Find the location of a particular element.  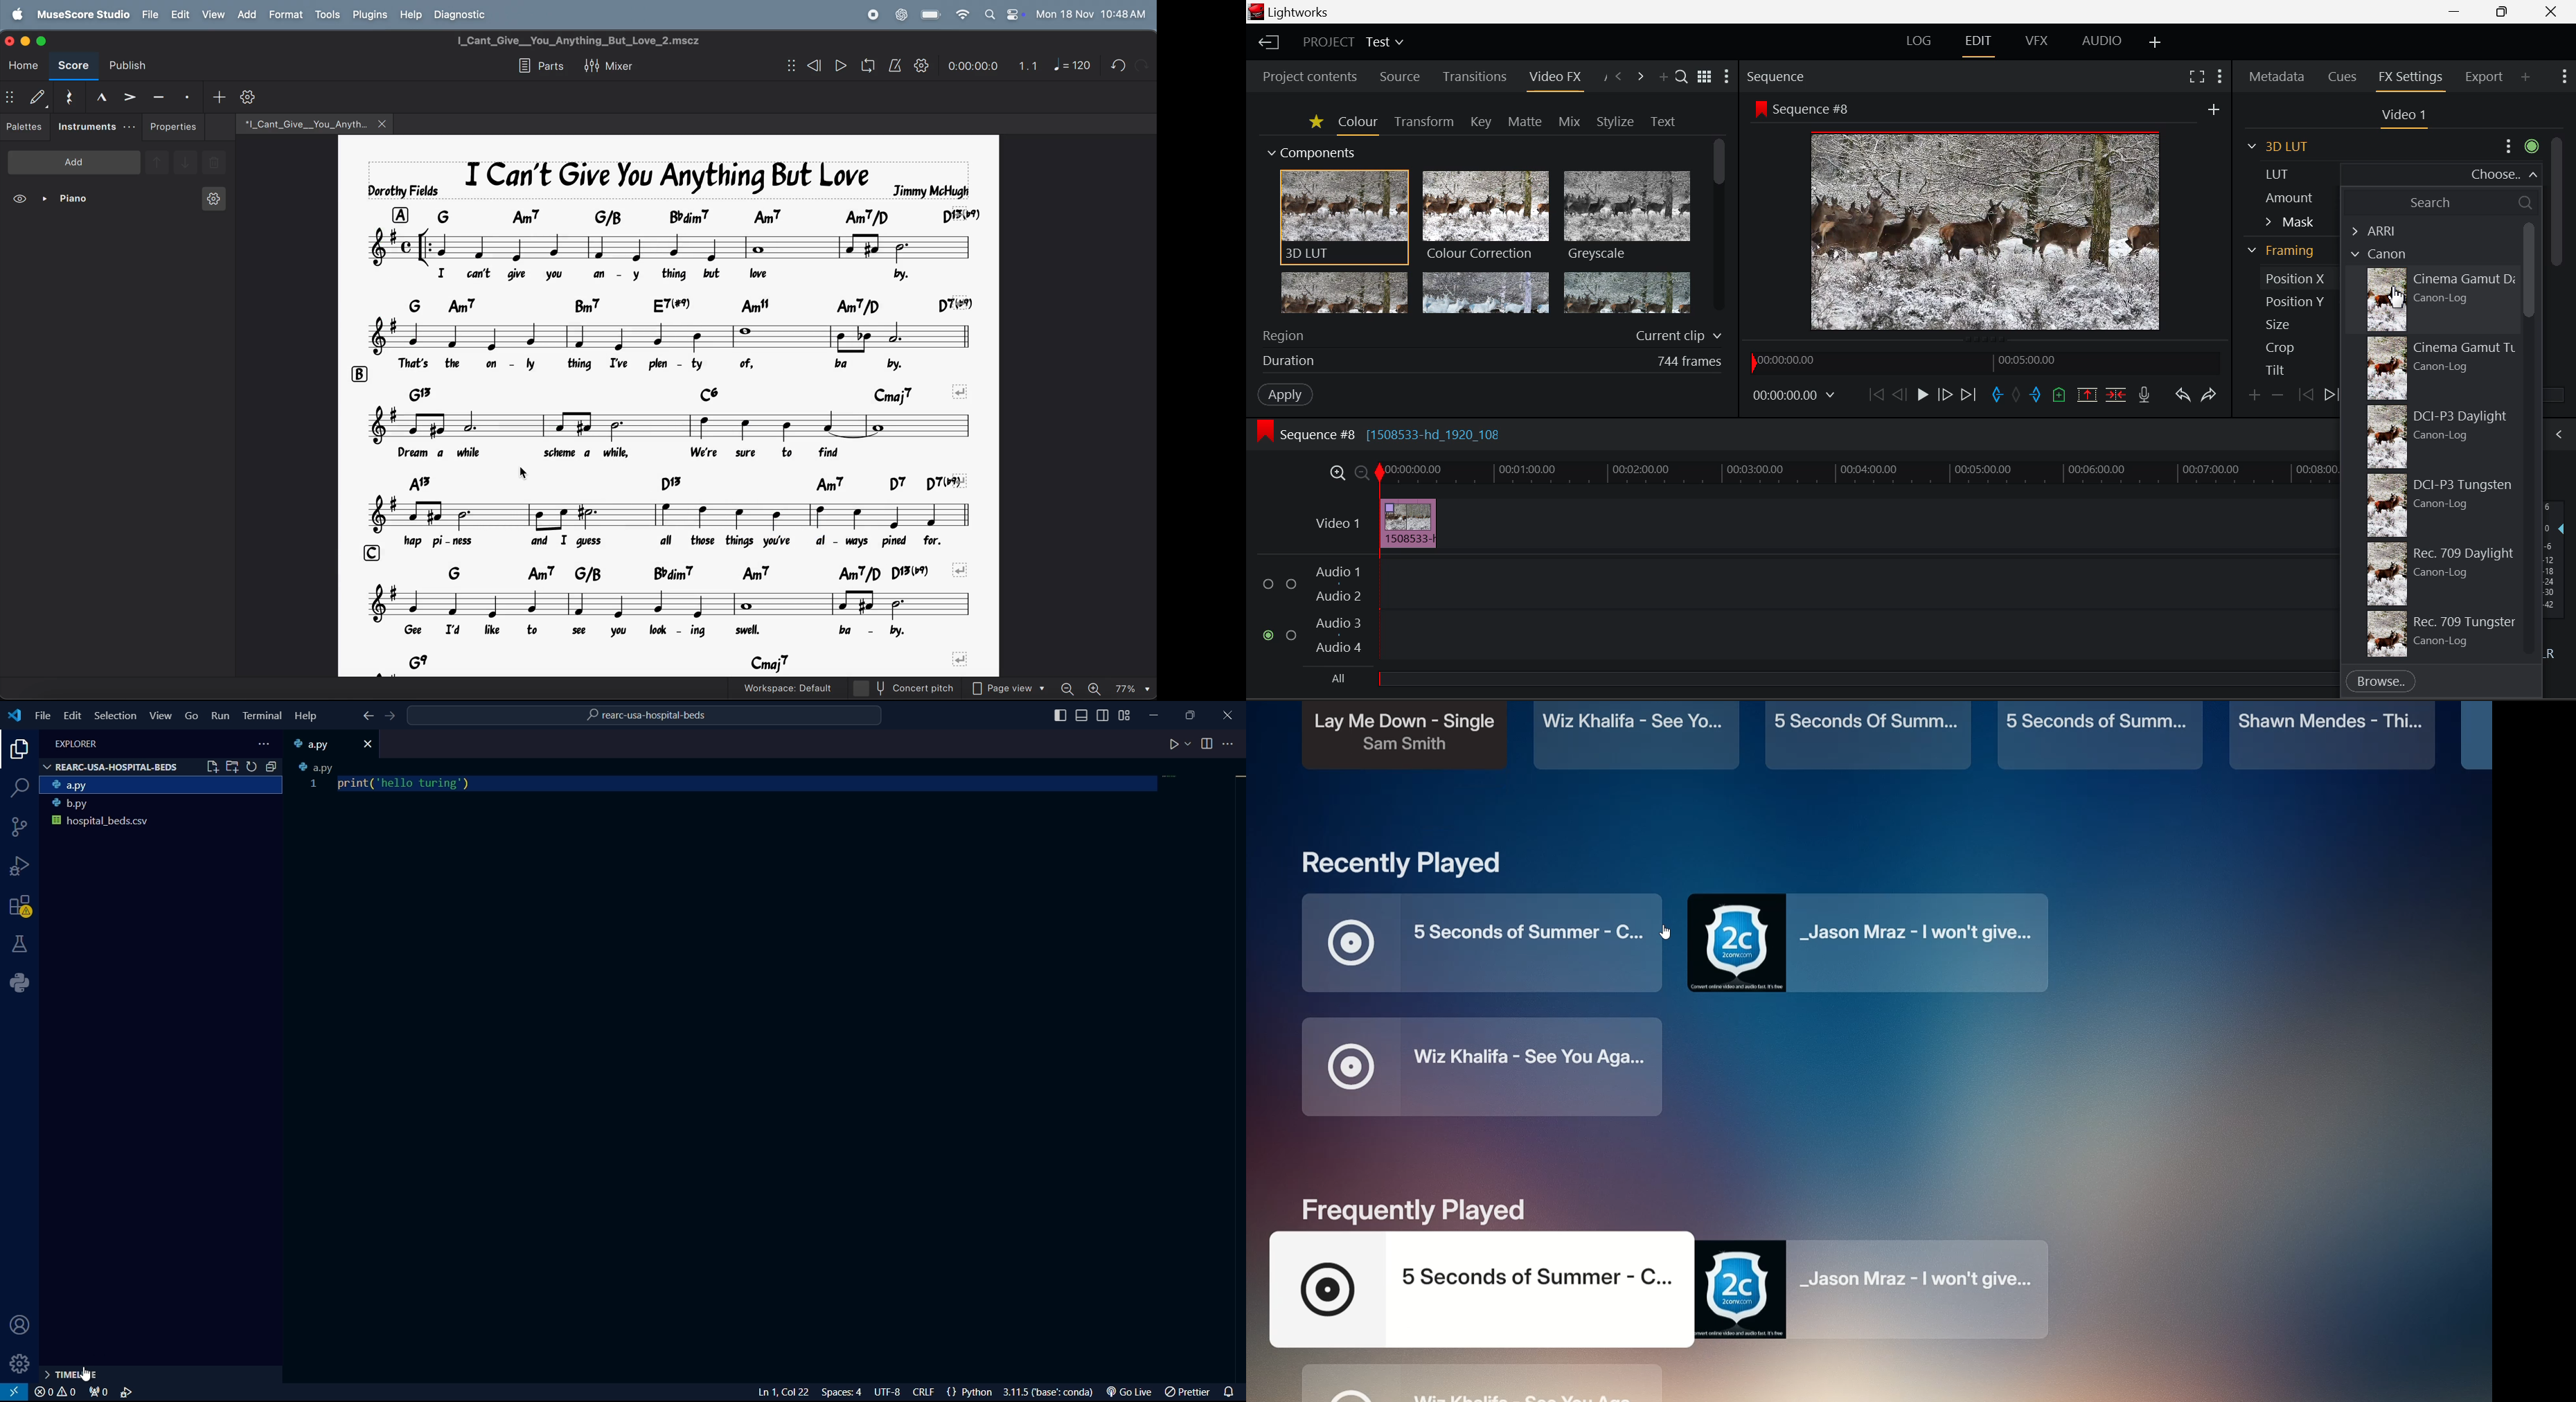

Transitions is located at coordinates (1476, 77).